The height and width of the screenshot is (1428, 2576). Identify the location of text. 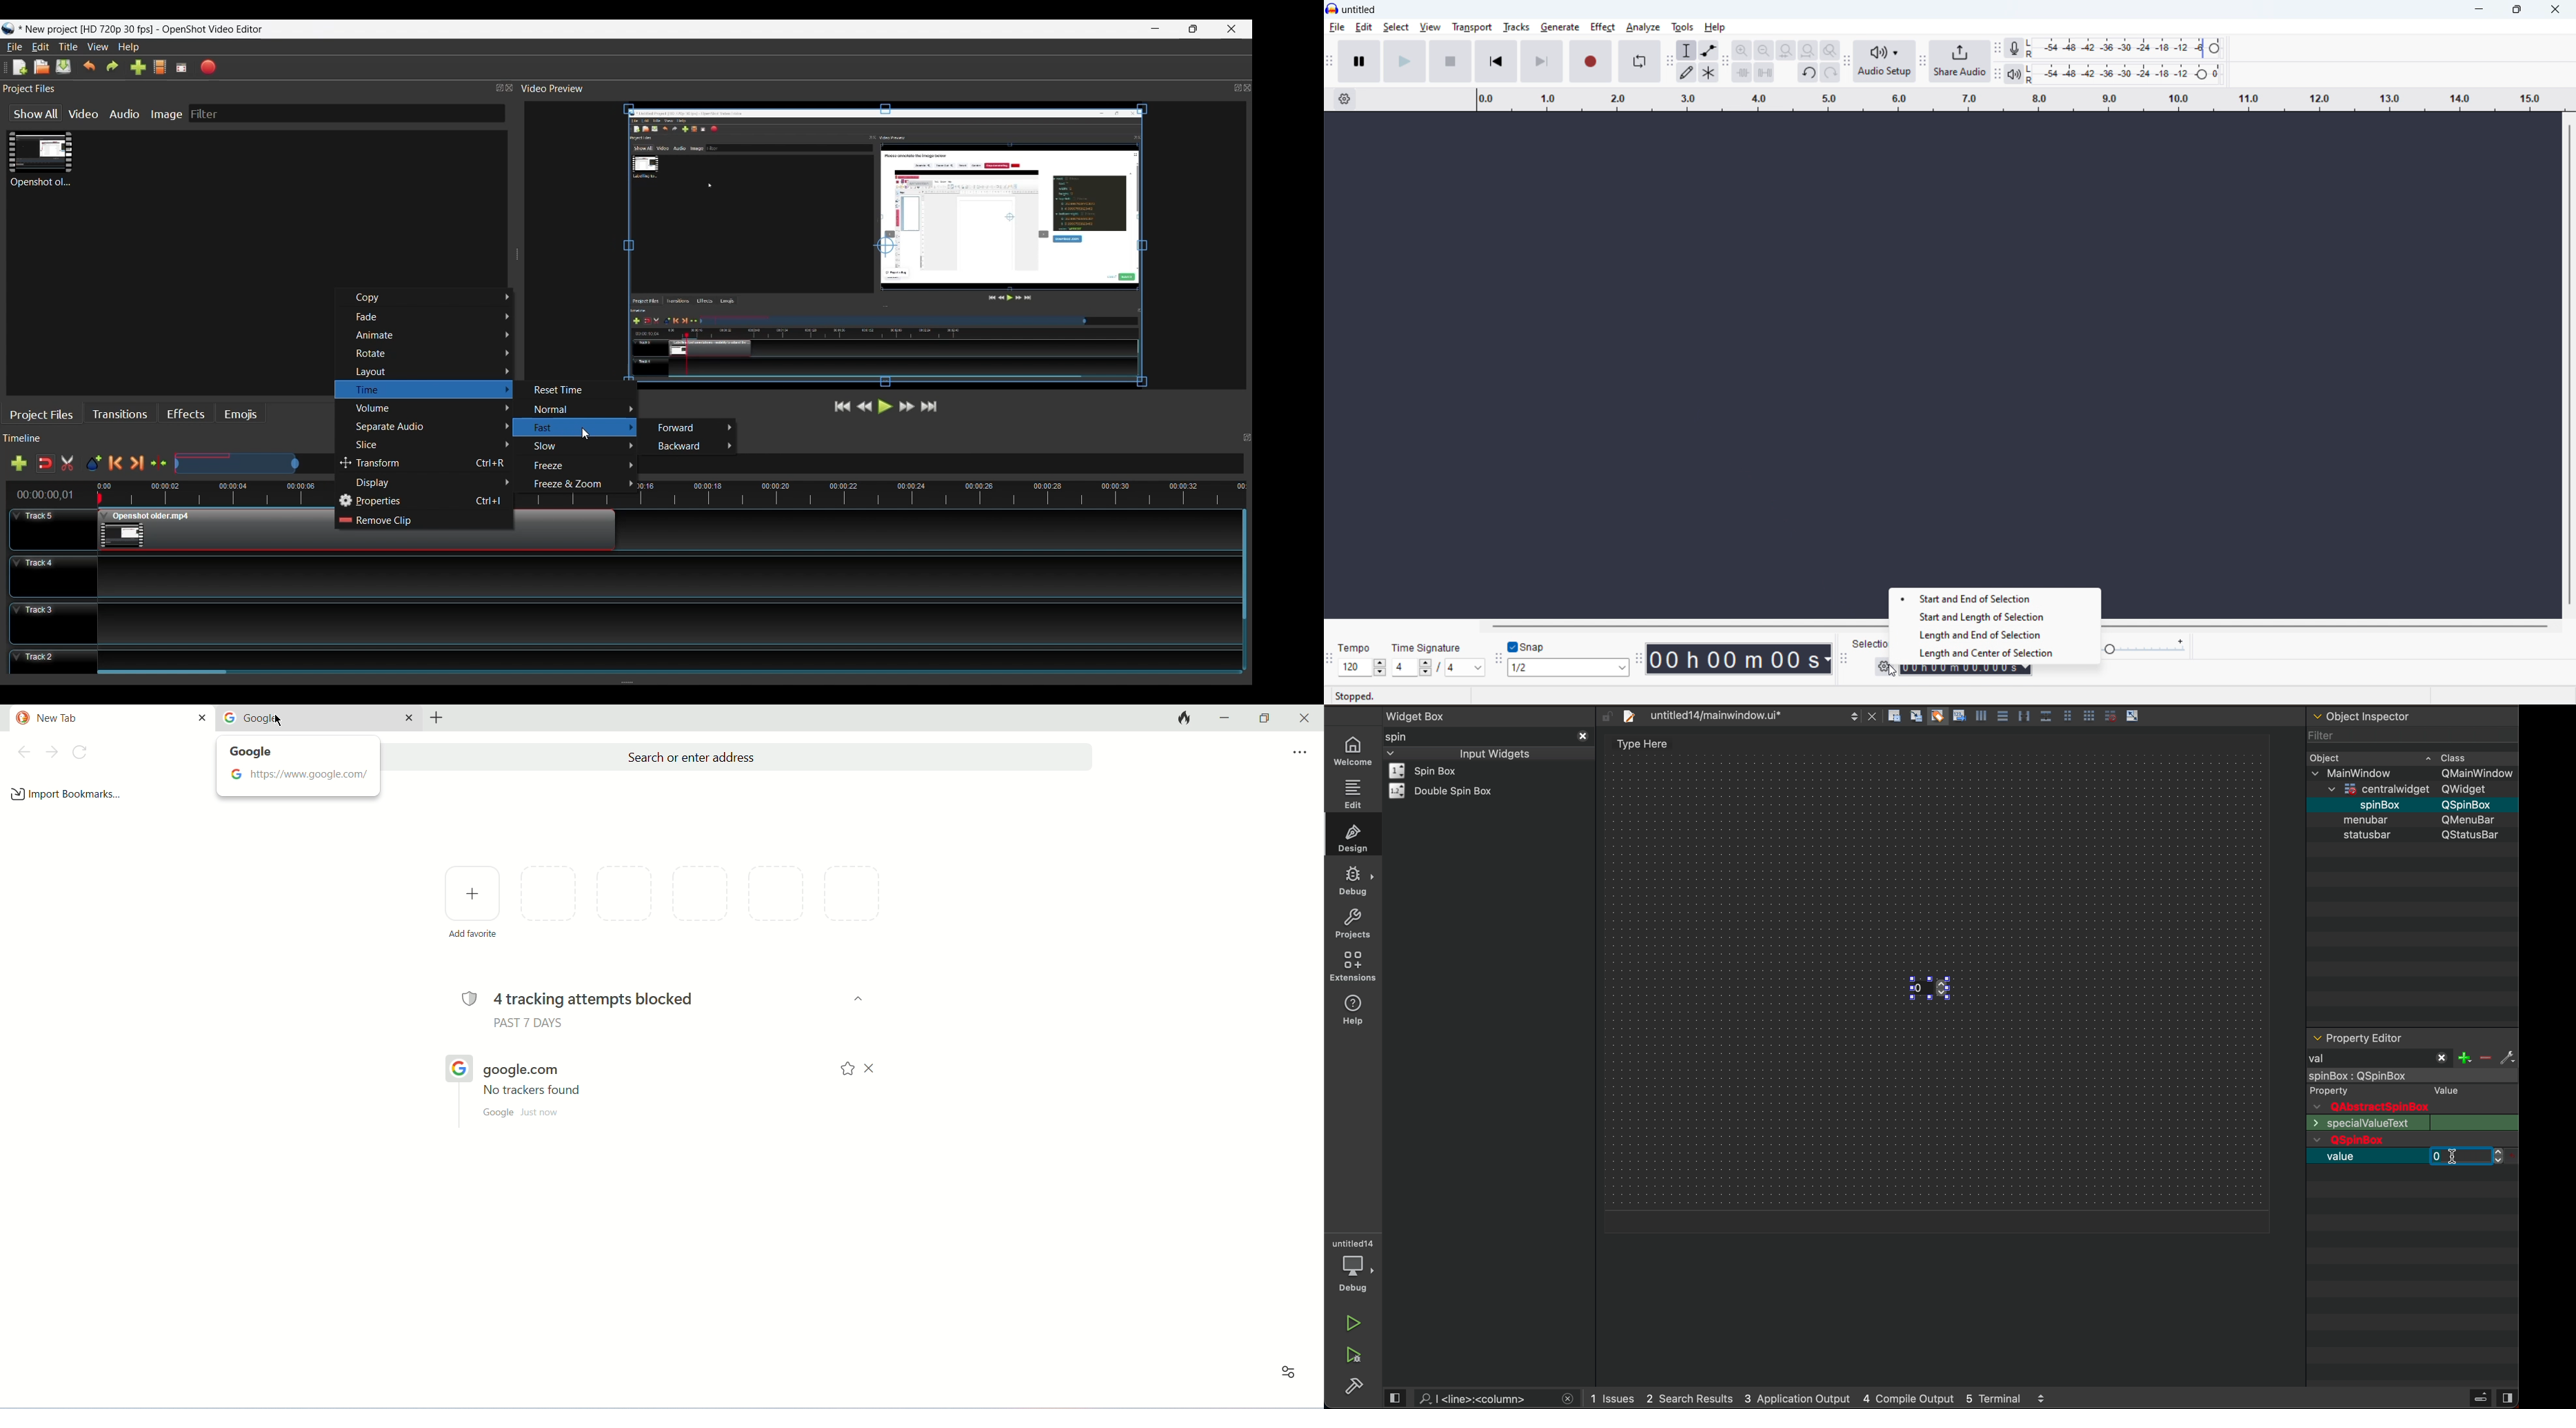
(2475, 1123).